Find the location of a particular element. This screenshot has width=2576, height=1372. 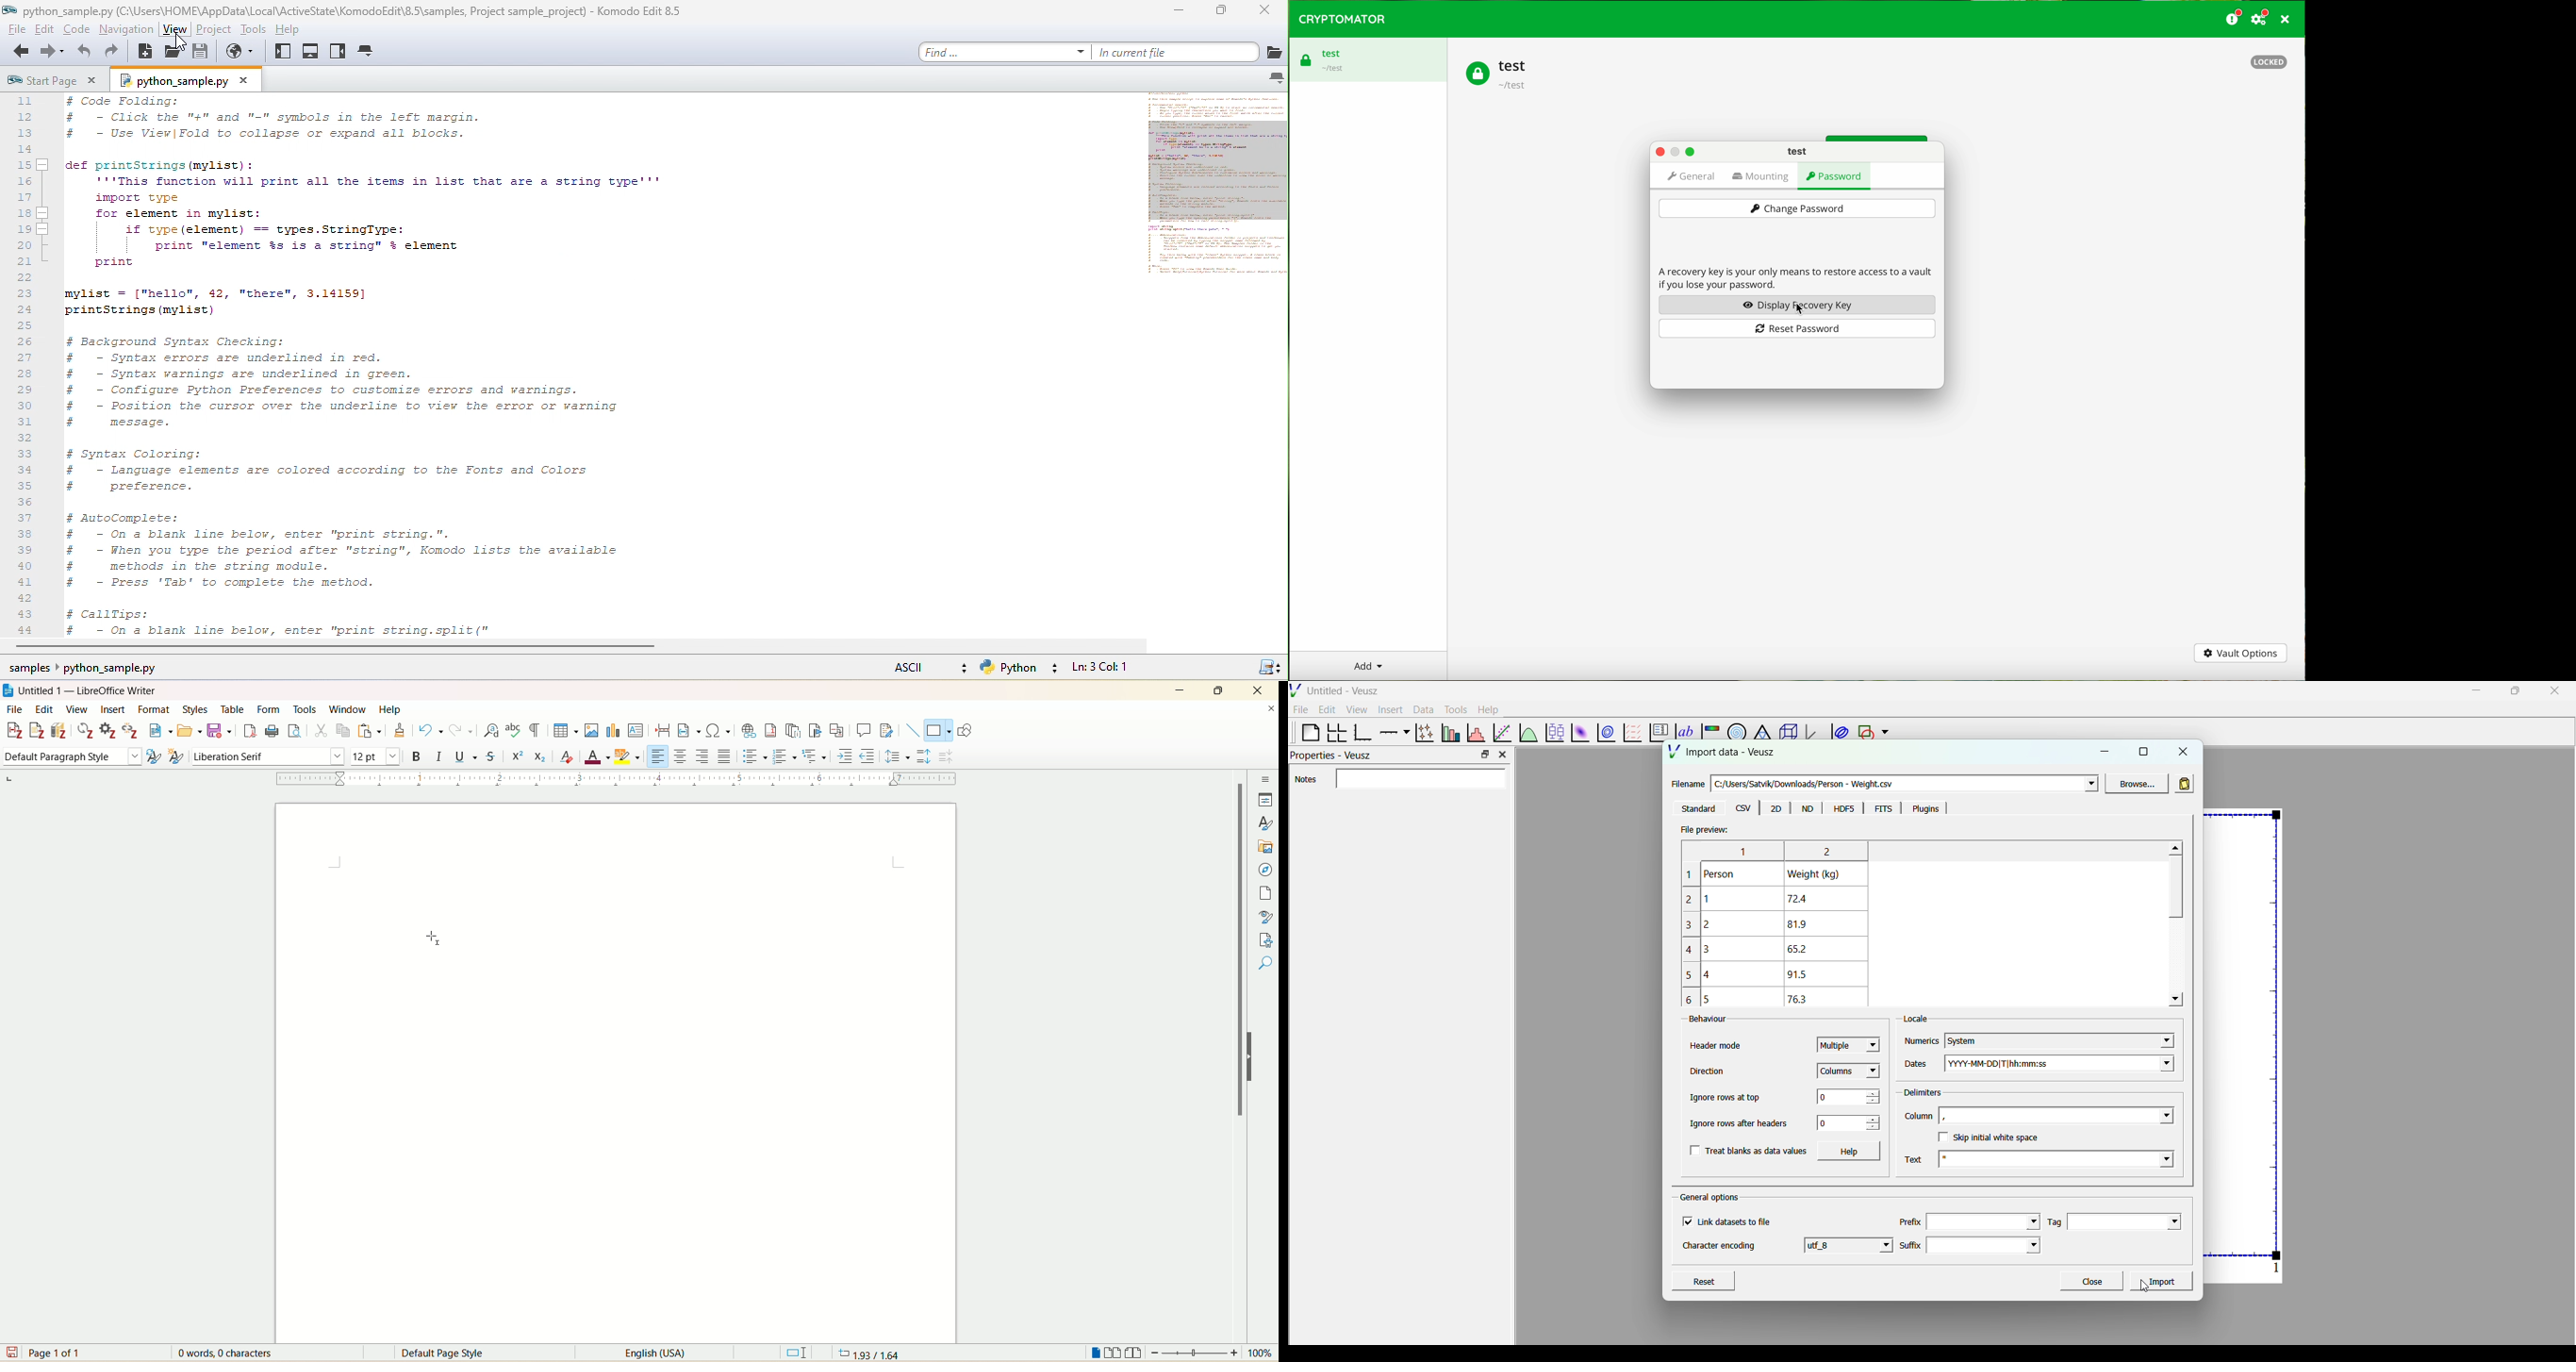

document preferences is located at coordinates (107, 730).